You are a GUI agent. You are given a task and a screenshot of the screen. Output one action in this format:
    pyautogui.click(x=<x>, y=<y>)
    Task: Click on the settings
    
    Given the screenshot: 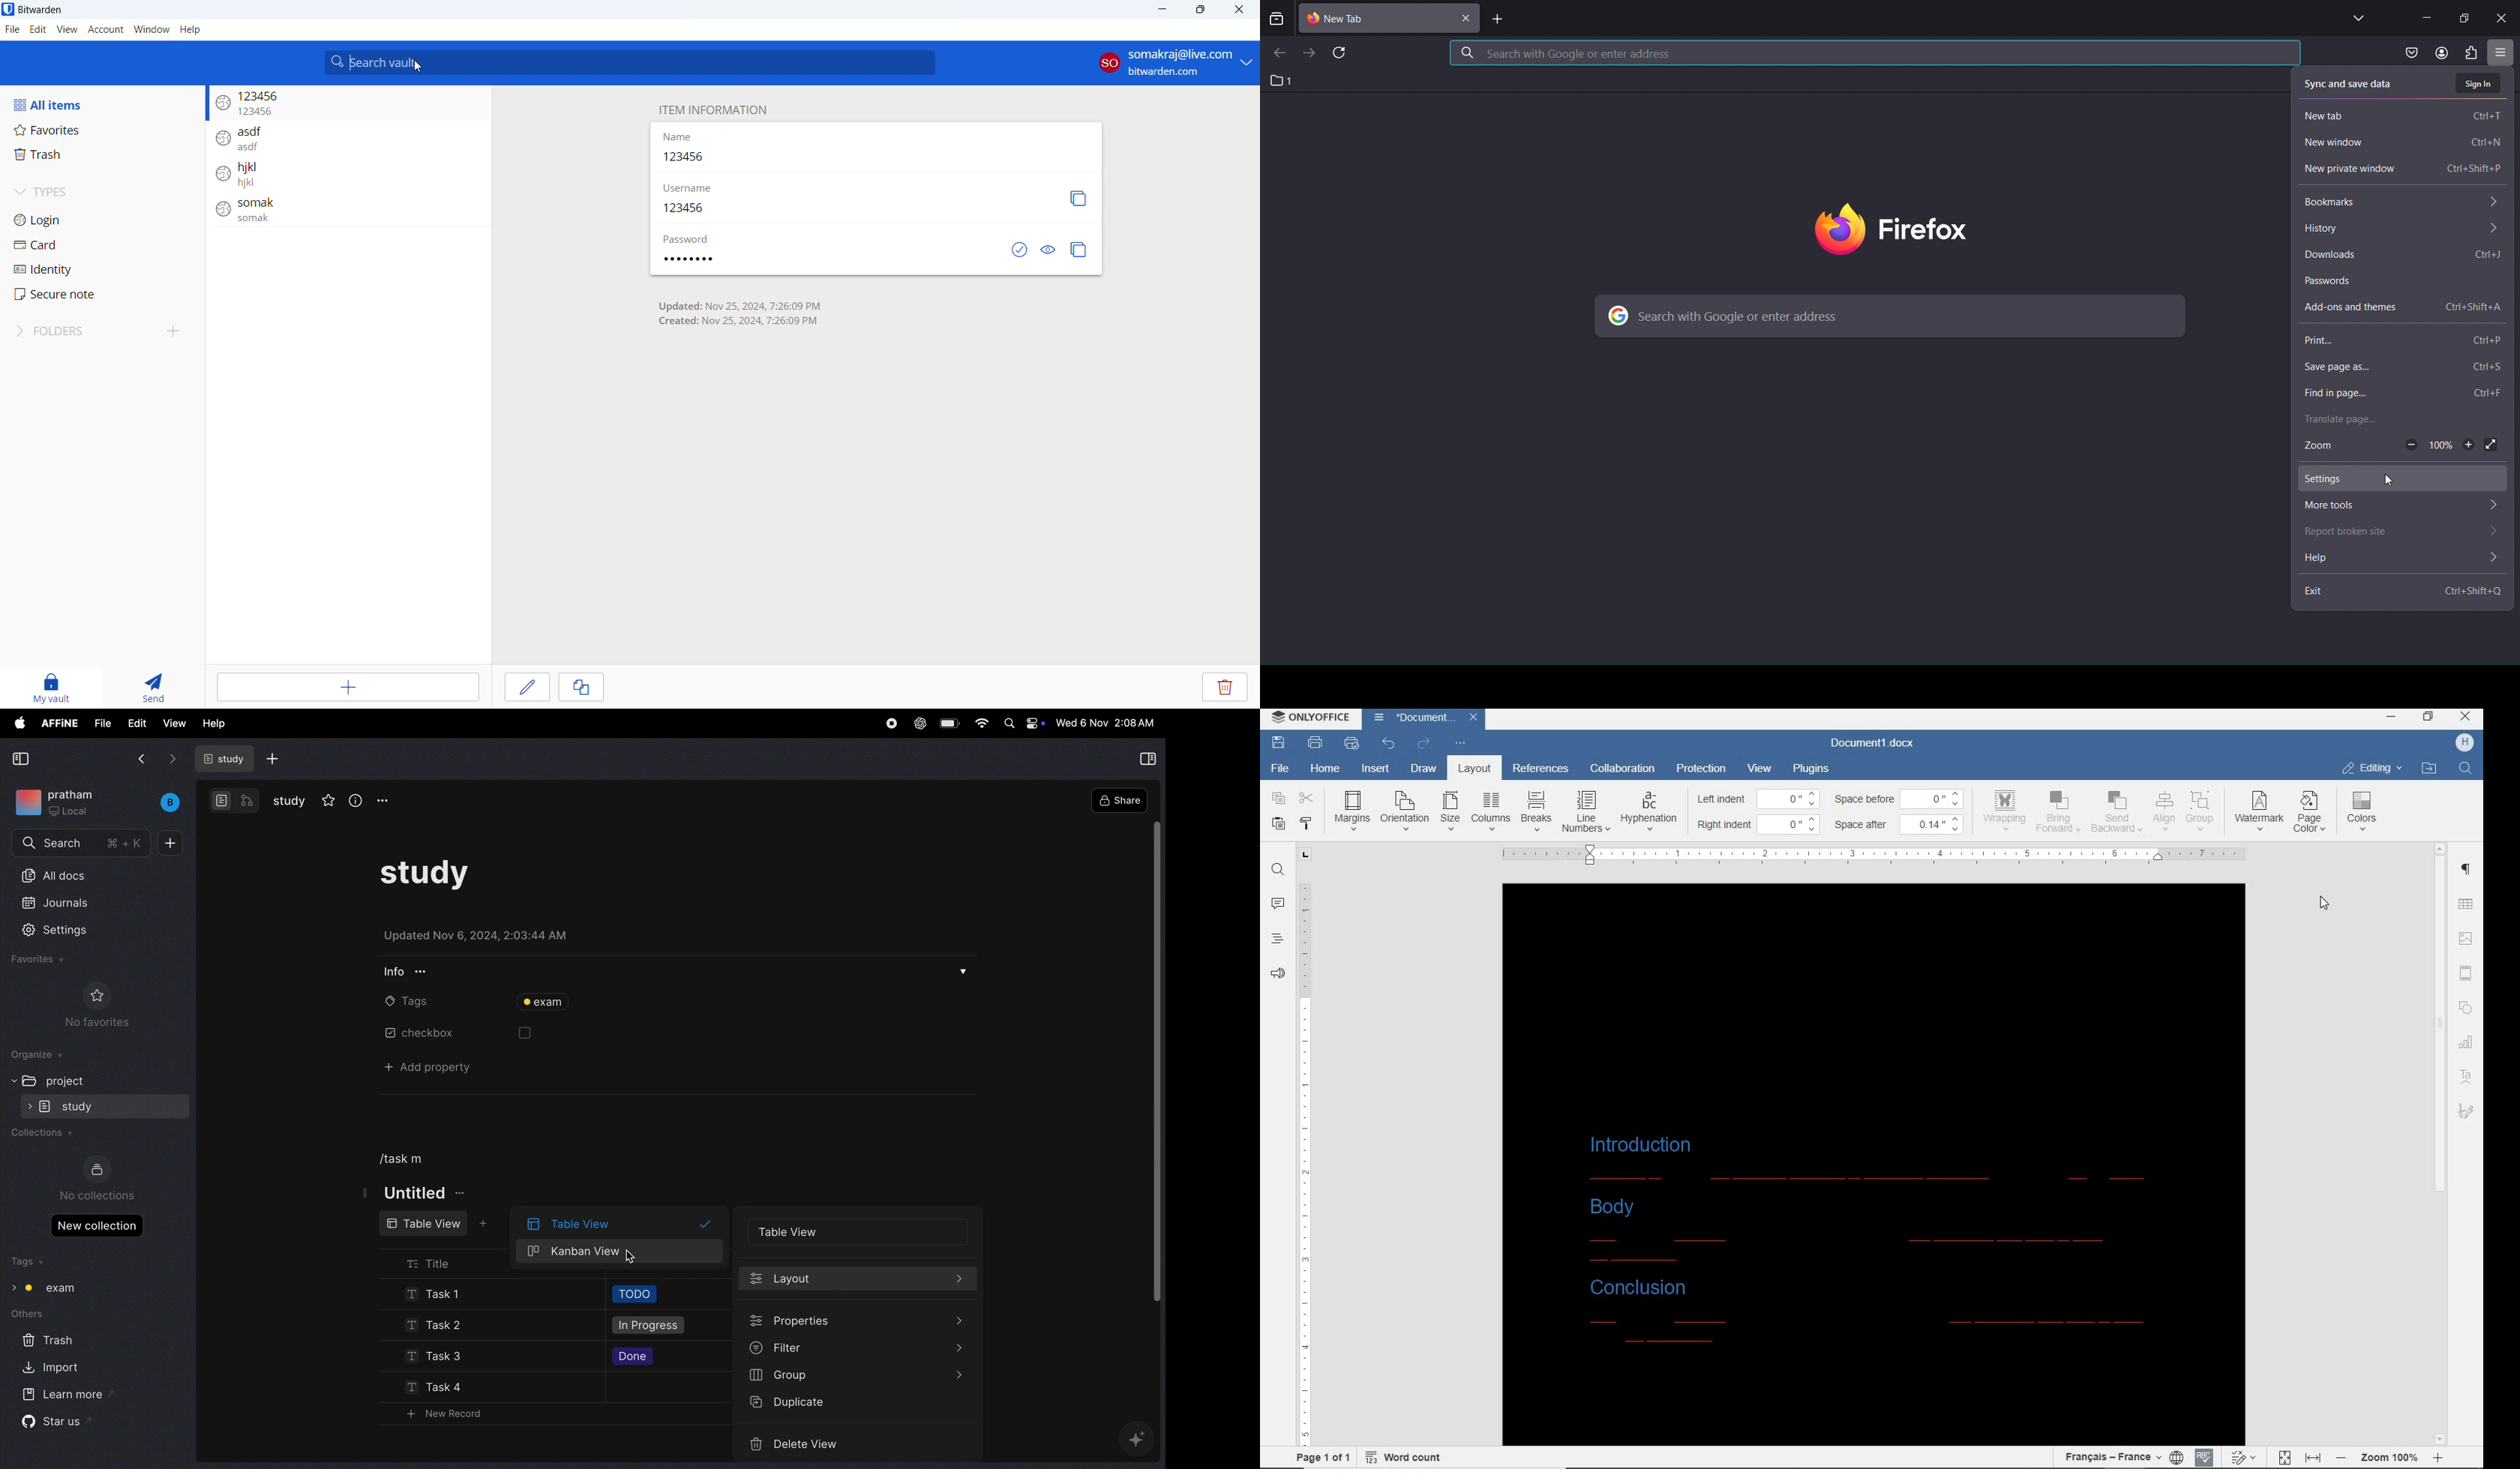 What is the action you would take?
    pyautogui.click(x=2395, y=476)
    